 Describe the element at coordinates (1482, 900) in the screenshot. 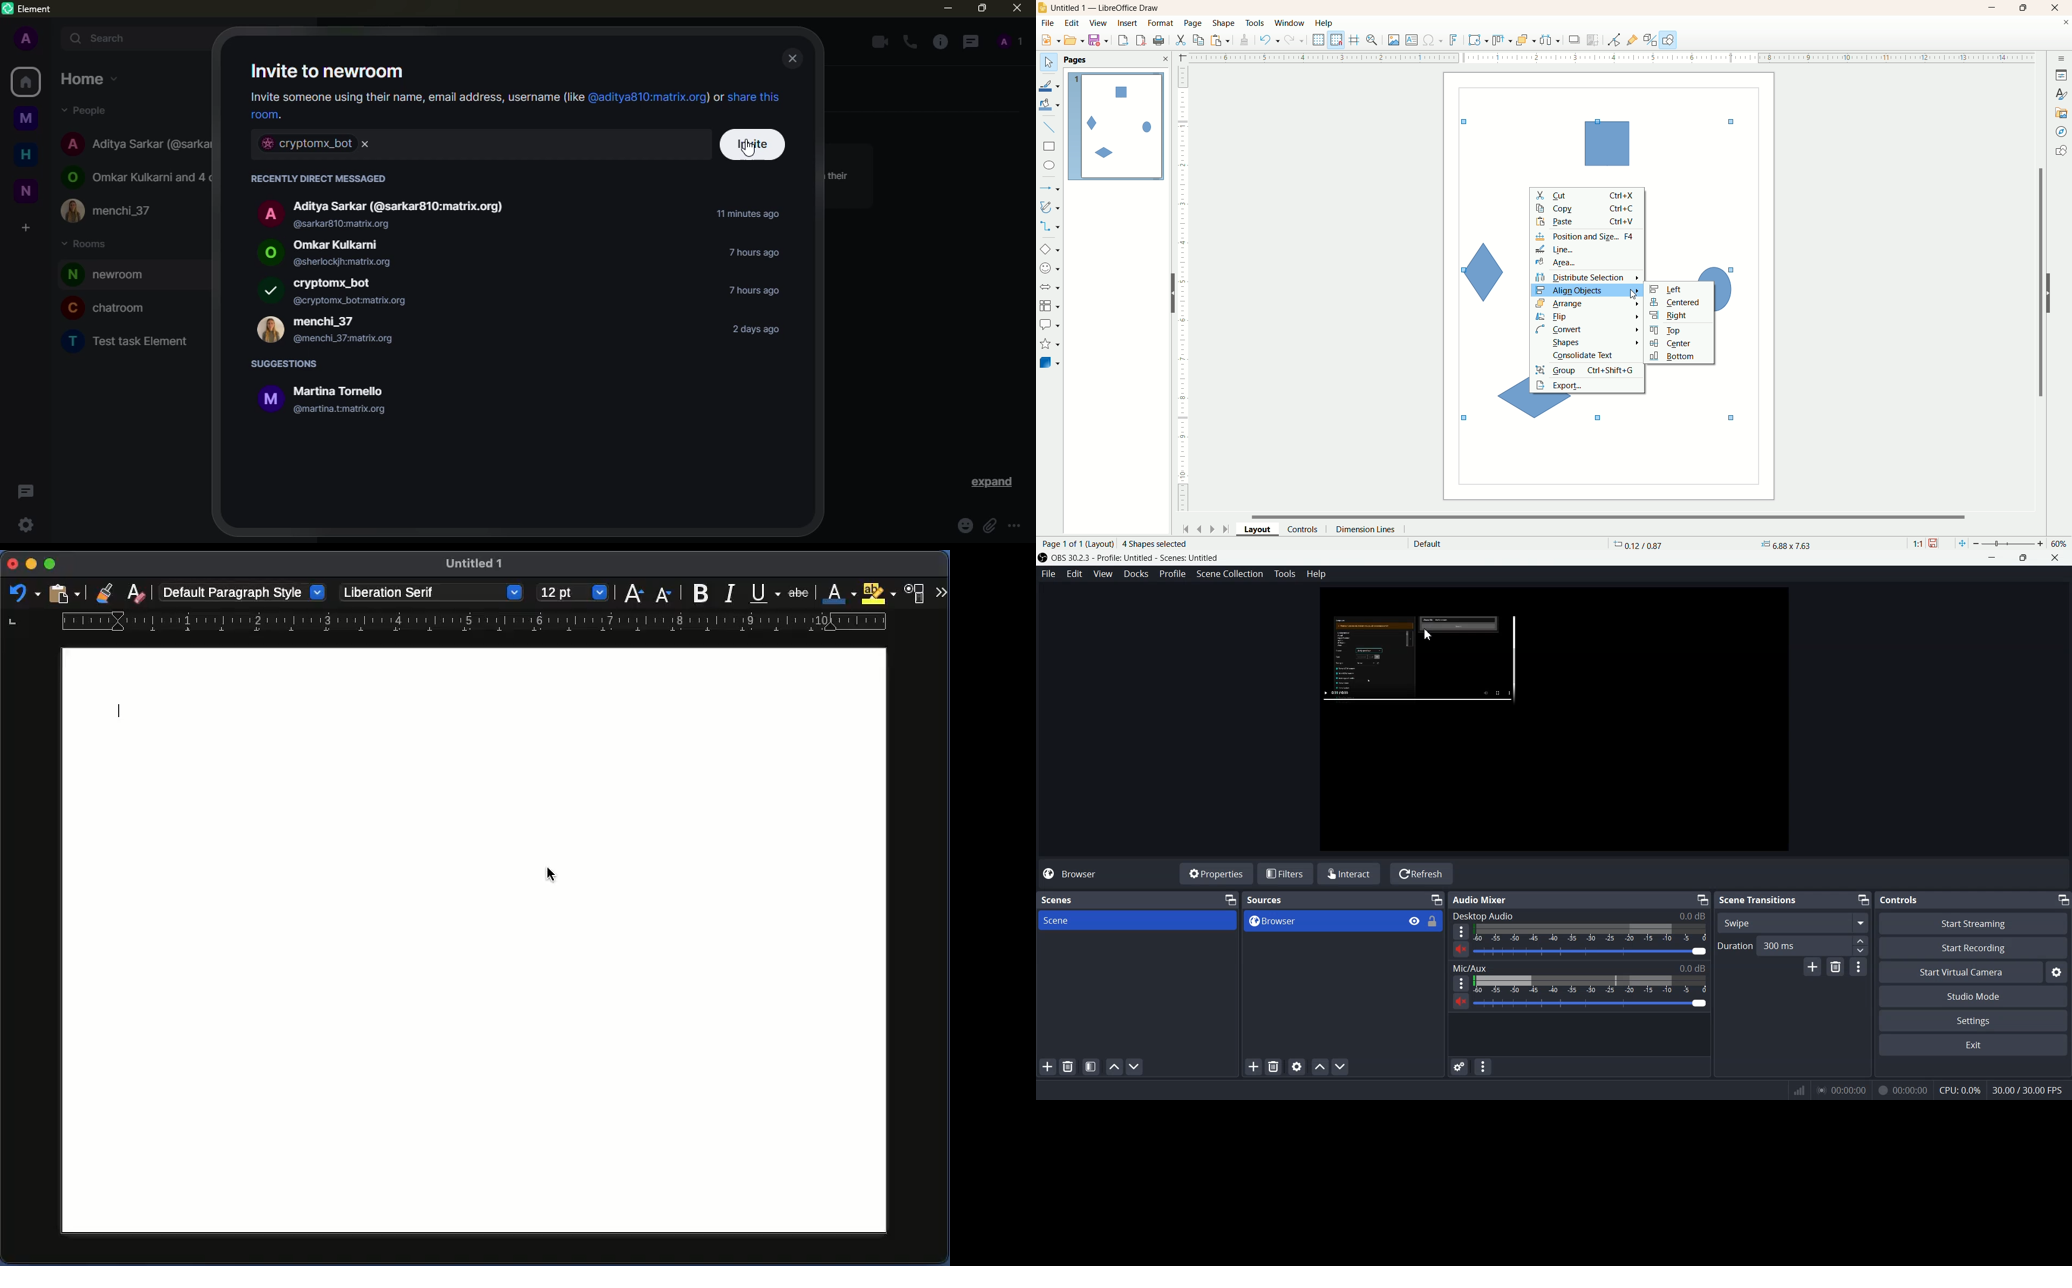

I see `Audio mixer` at that location.